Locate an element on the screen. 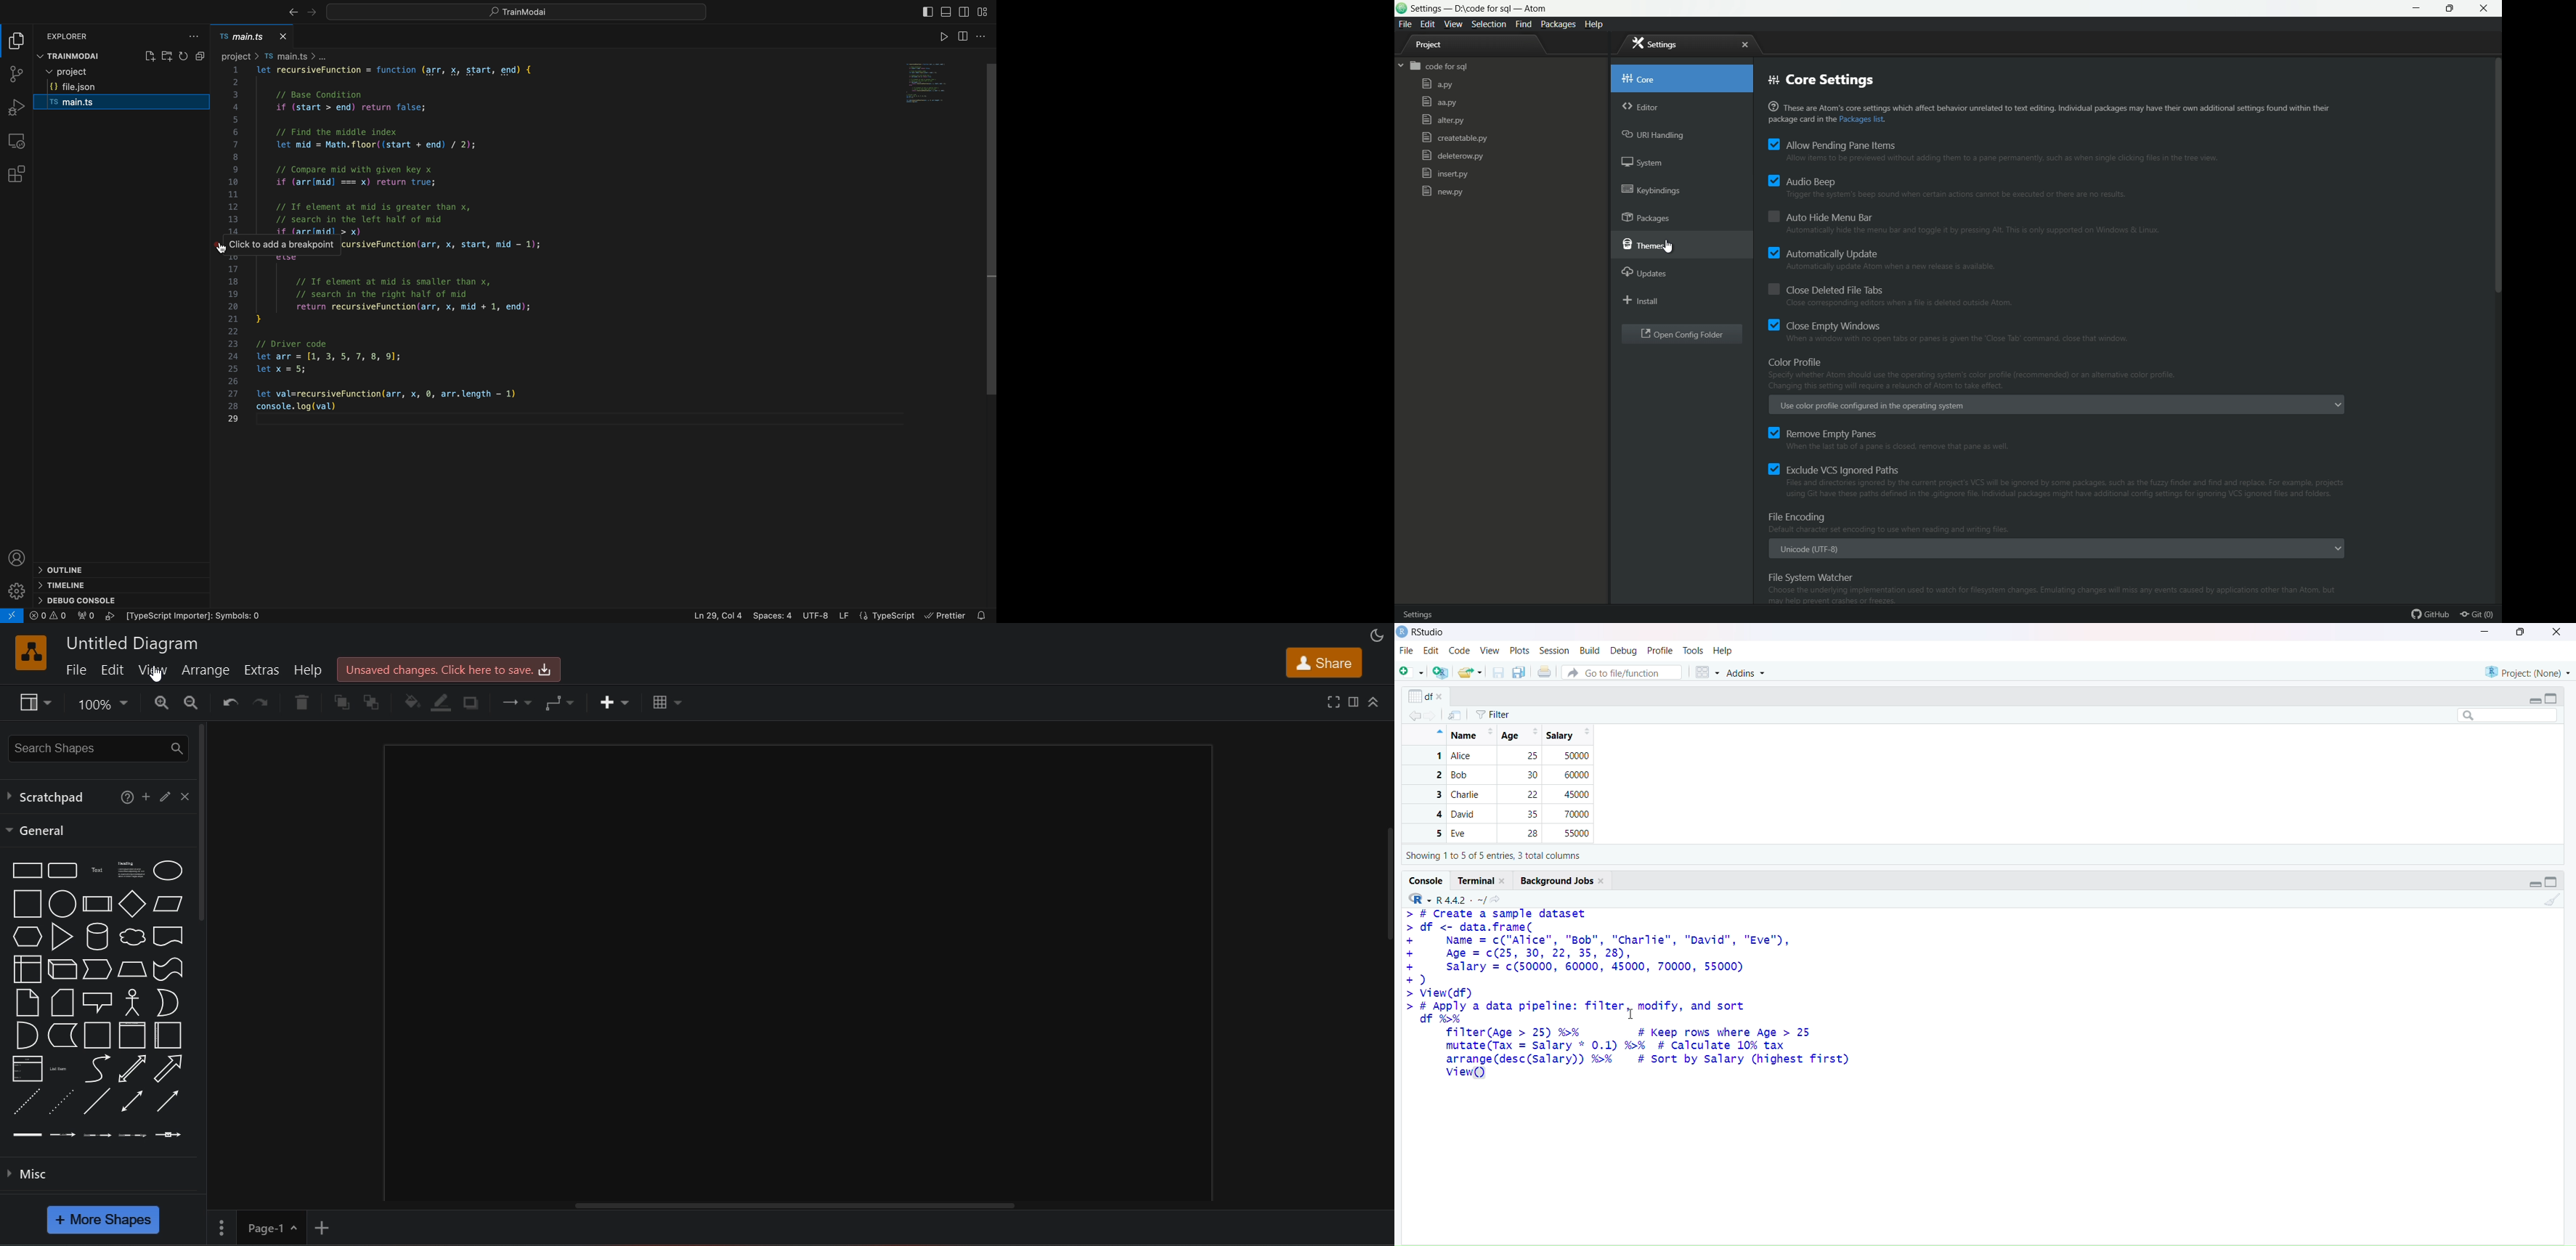 The width and height of the screenshot is (2576, 1260). save all open documents is located at coordinates (1519, 672).